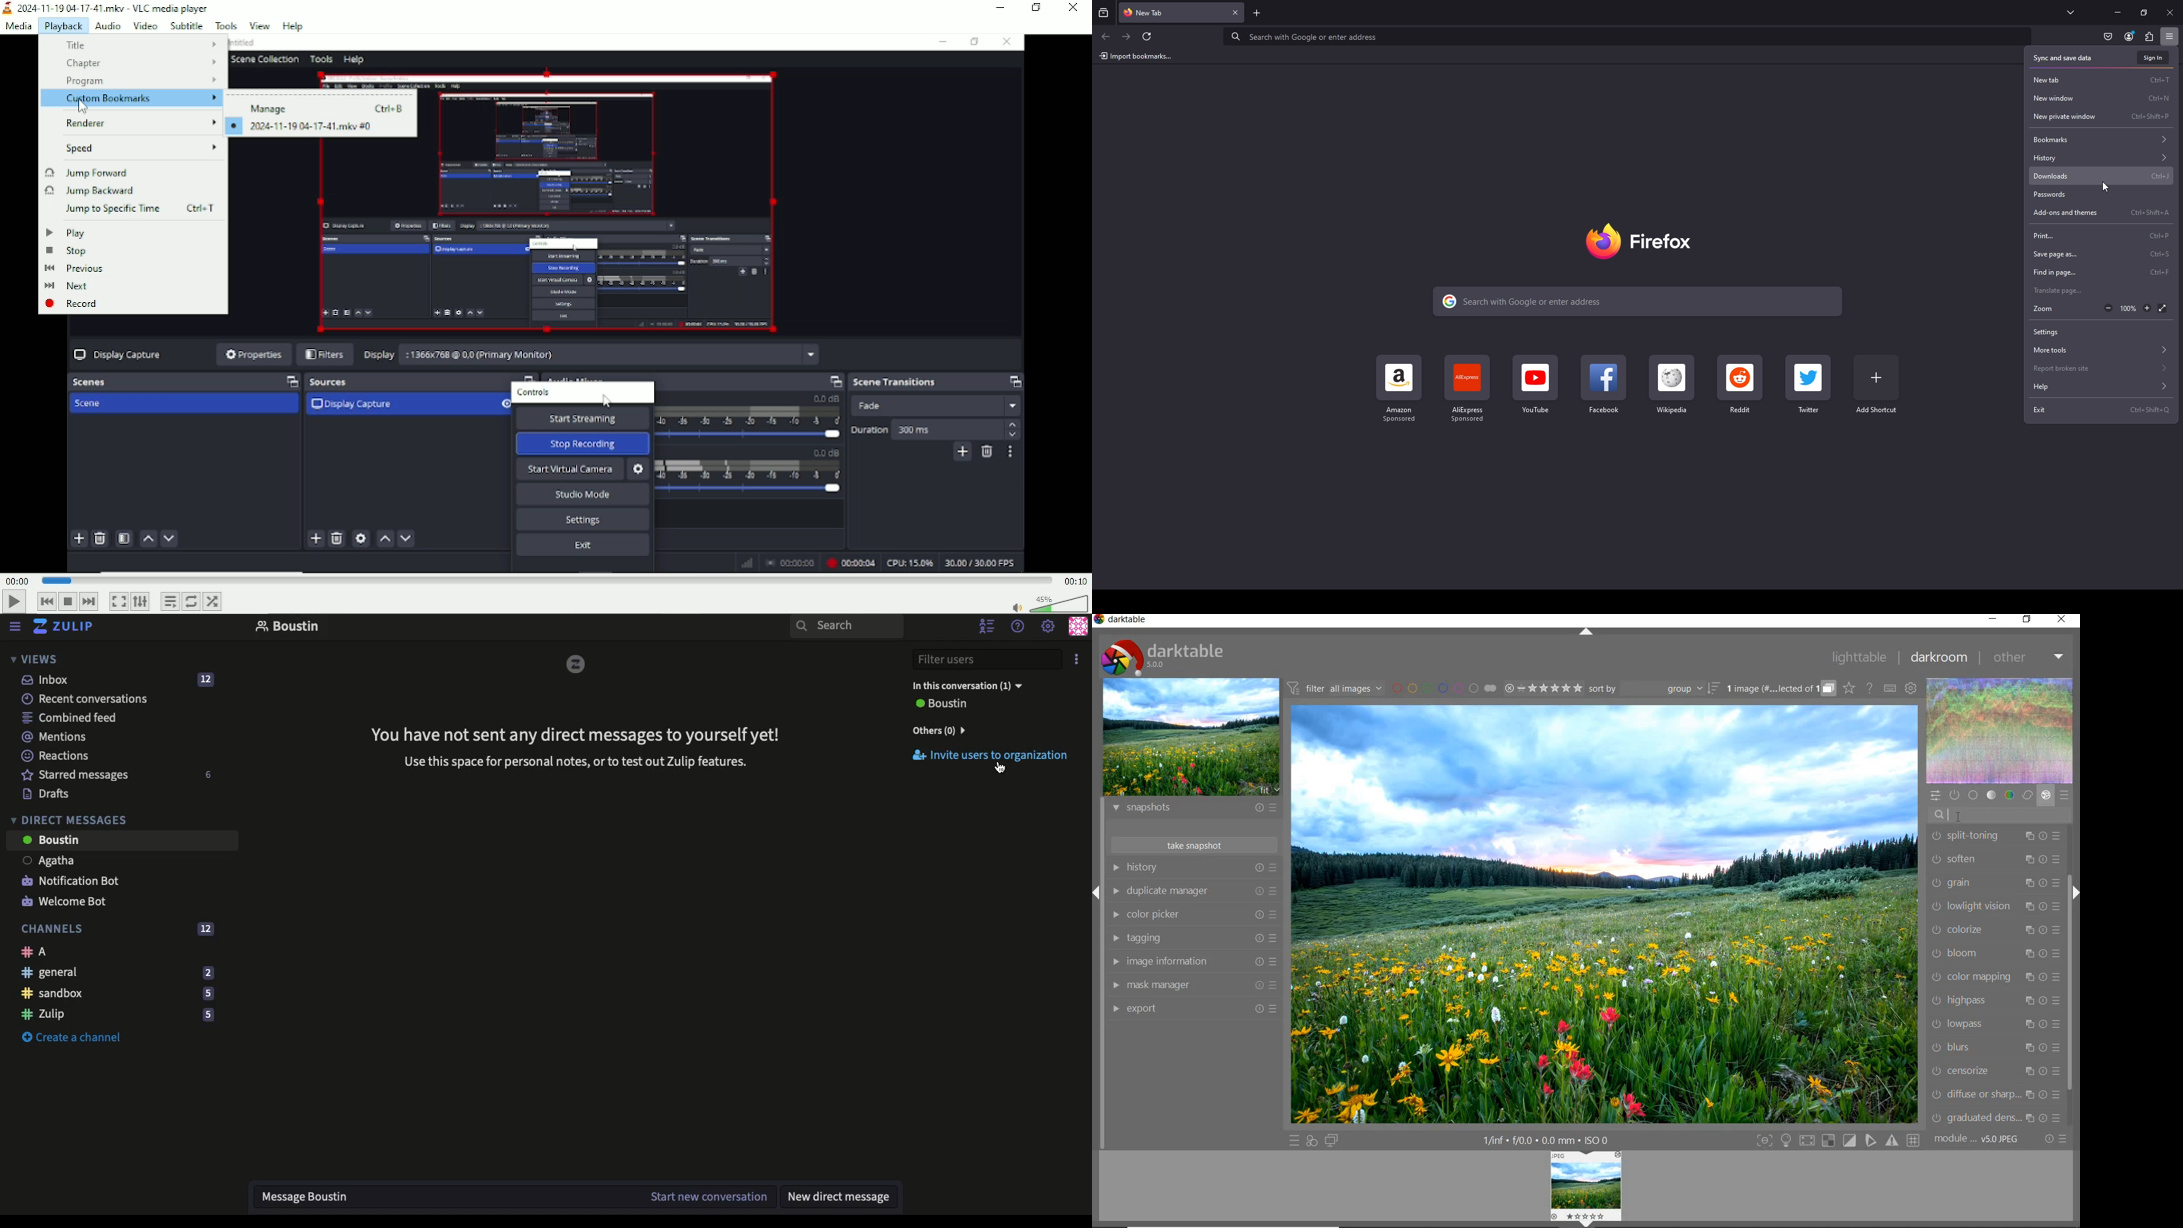 The image size is (2184, 1232). Describe the element at coordinates (137, 209) in the screenshot. I see `Jump to specific time` at that location.